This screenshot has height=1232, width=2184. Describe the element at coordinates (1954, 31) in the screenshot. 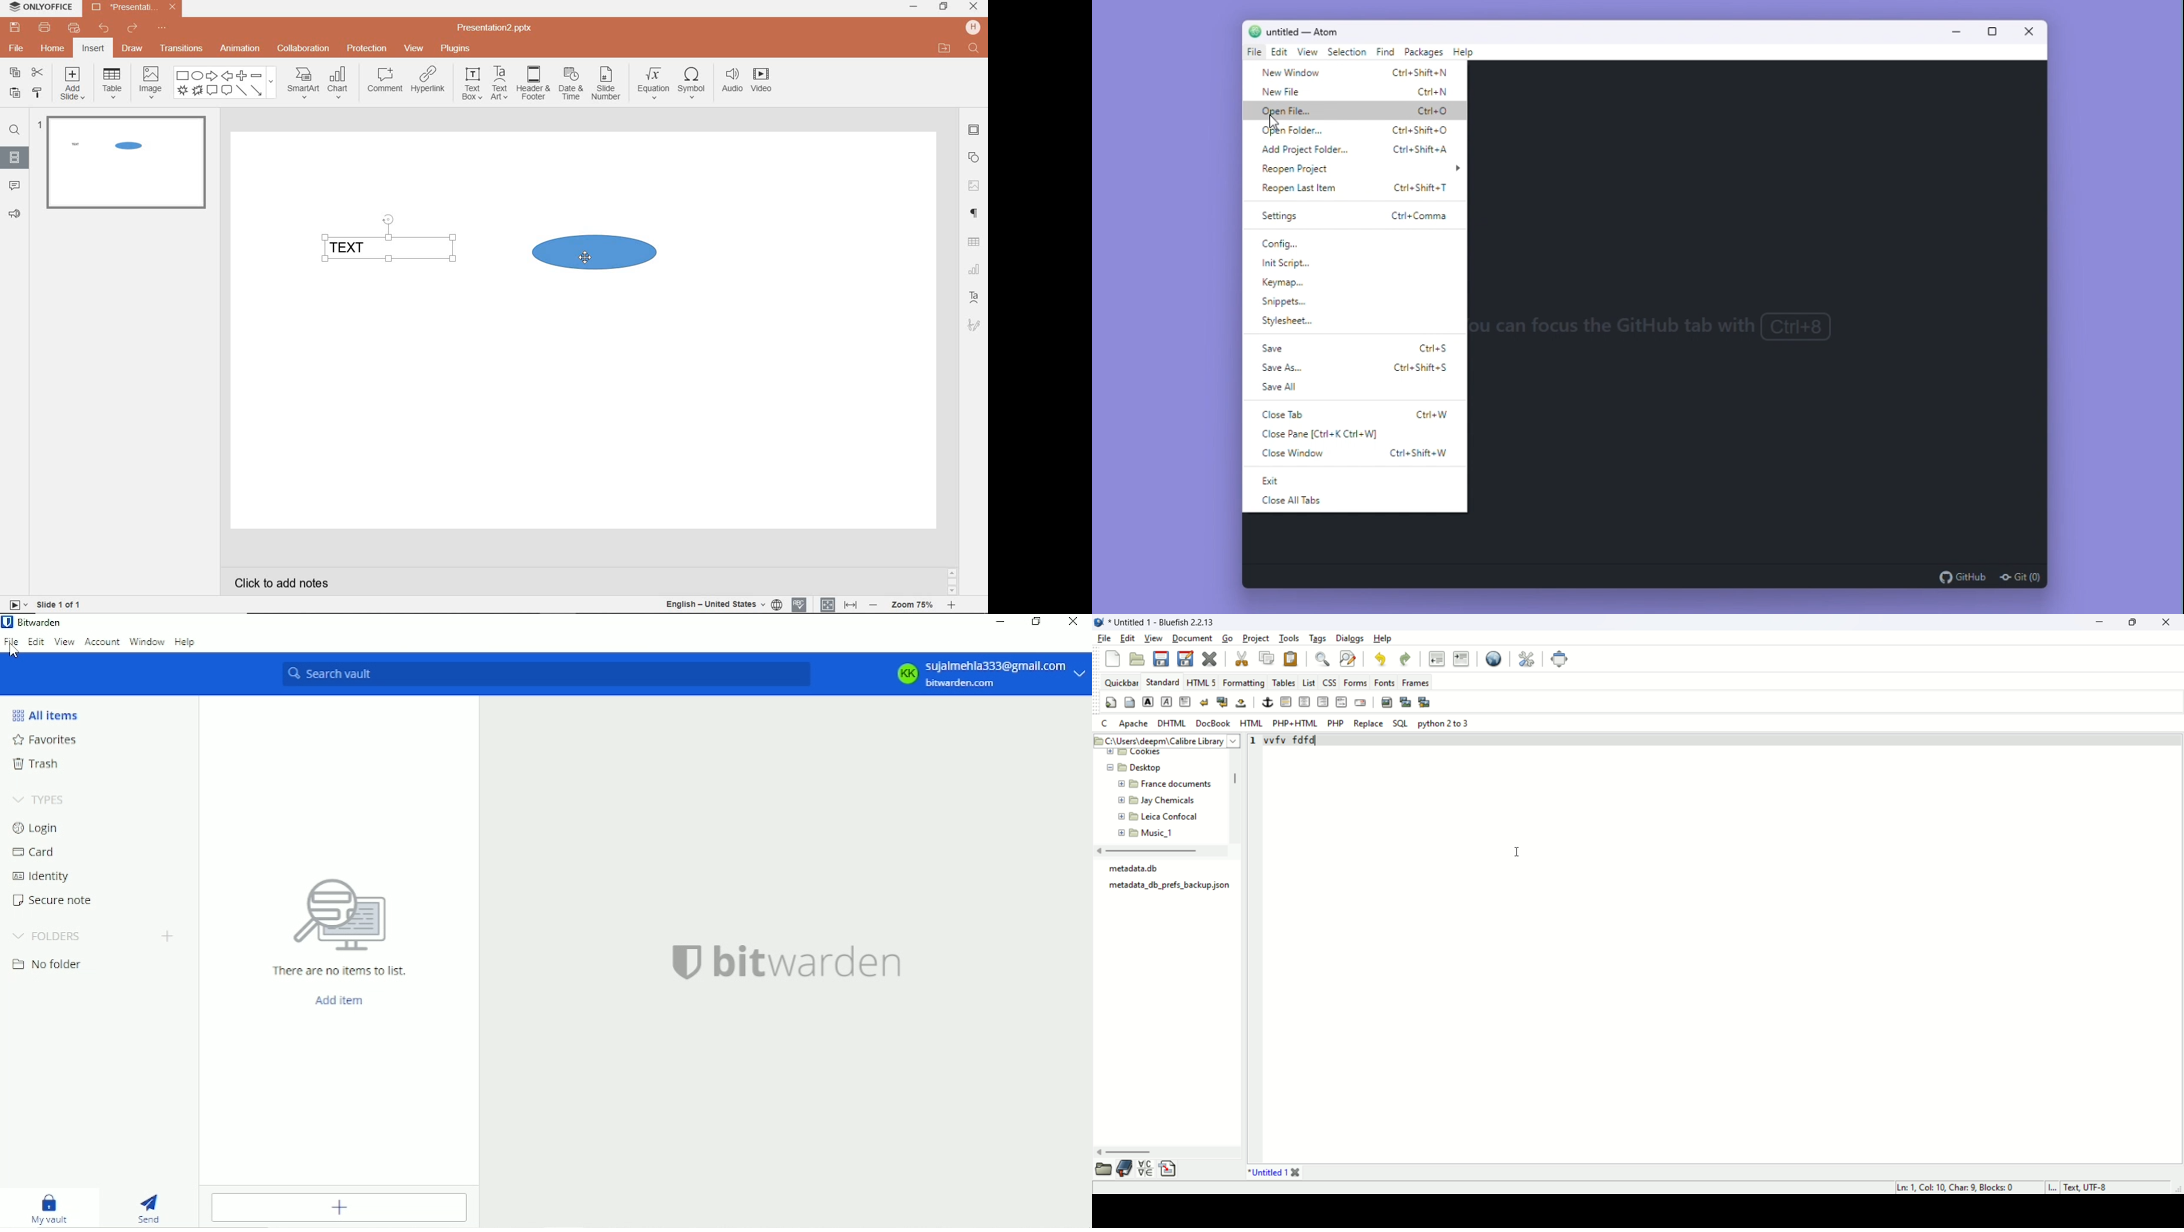

I see `Minimise` at that location.